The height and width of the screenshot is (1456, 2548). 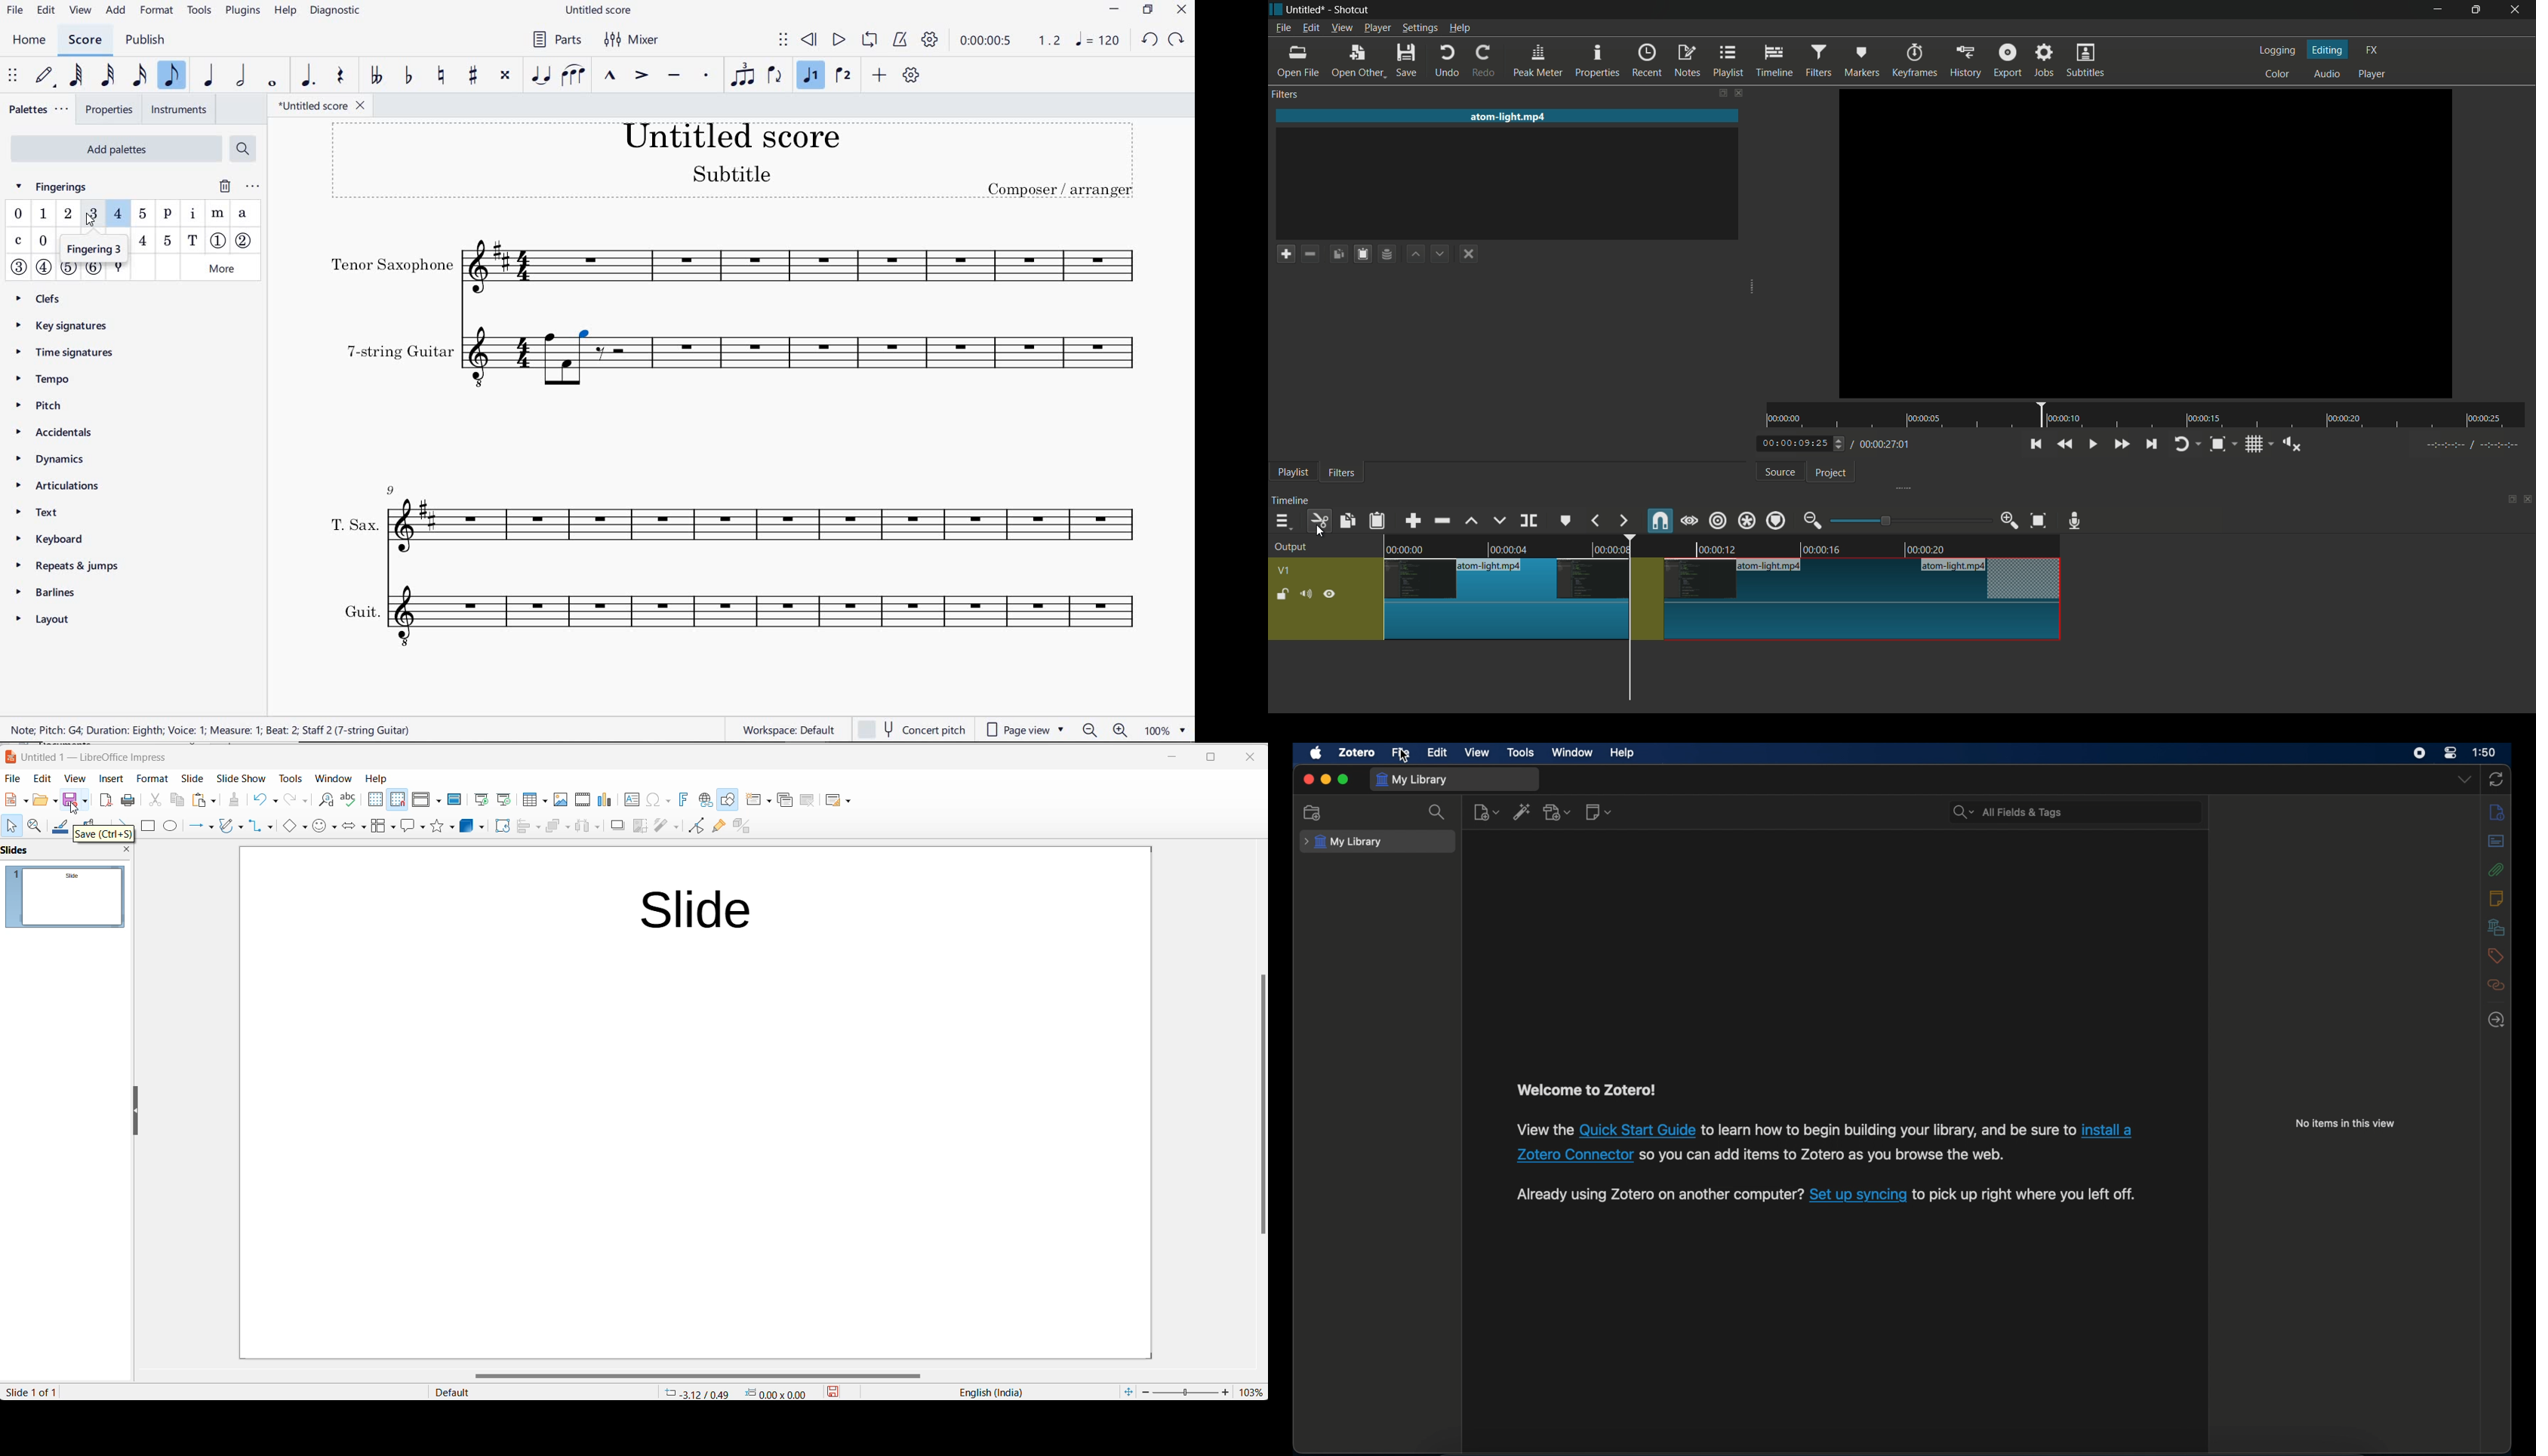 What do you see at coordinates (346, 800) in the screenshot?
I see `Spellings` at bounding box center [346, 800].